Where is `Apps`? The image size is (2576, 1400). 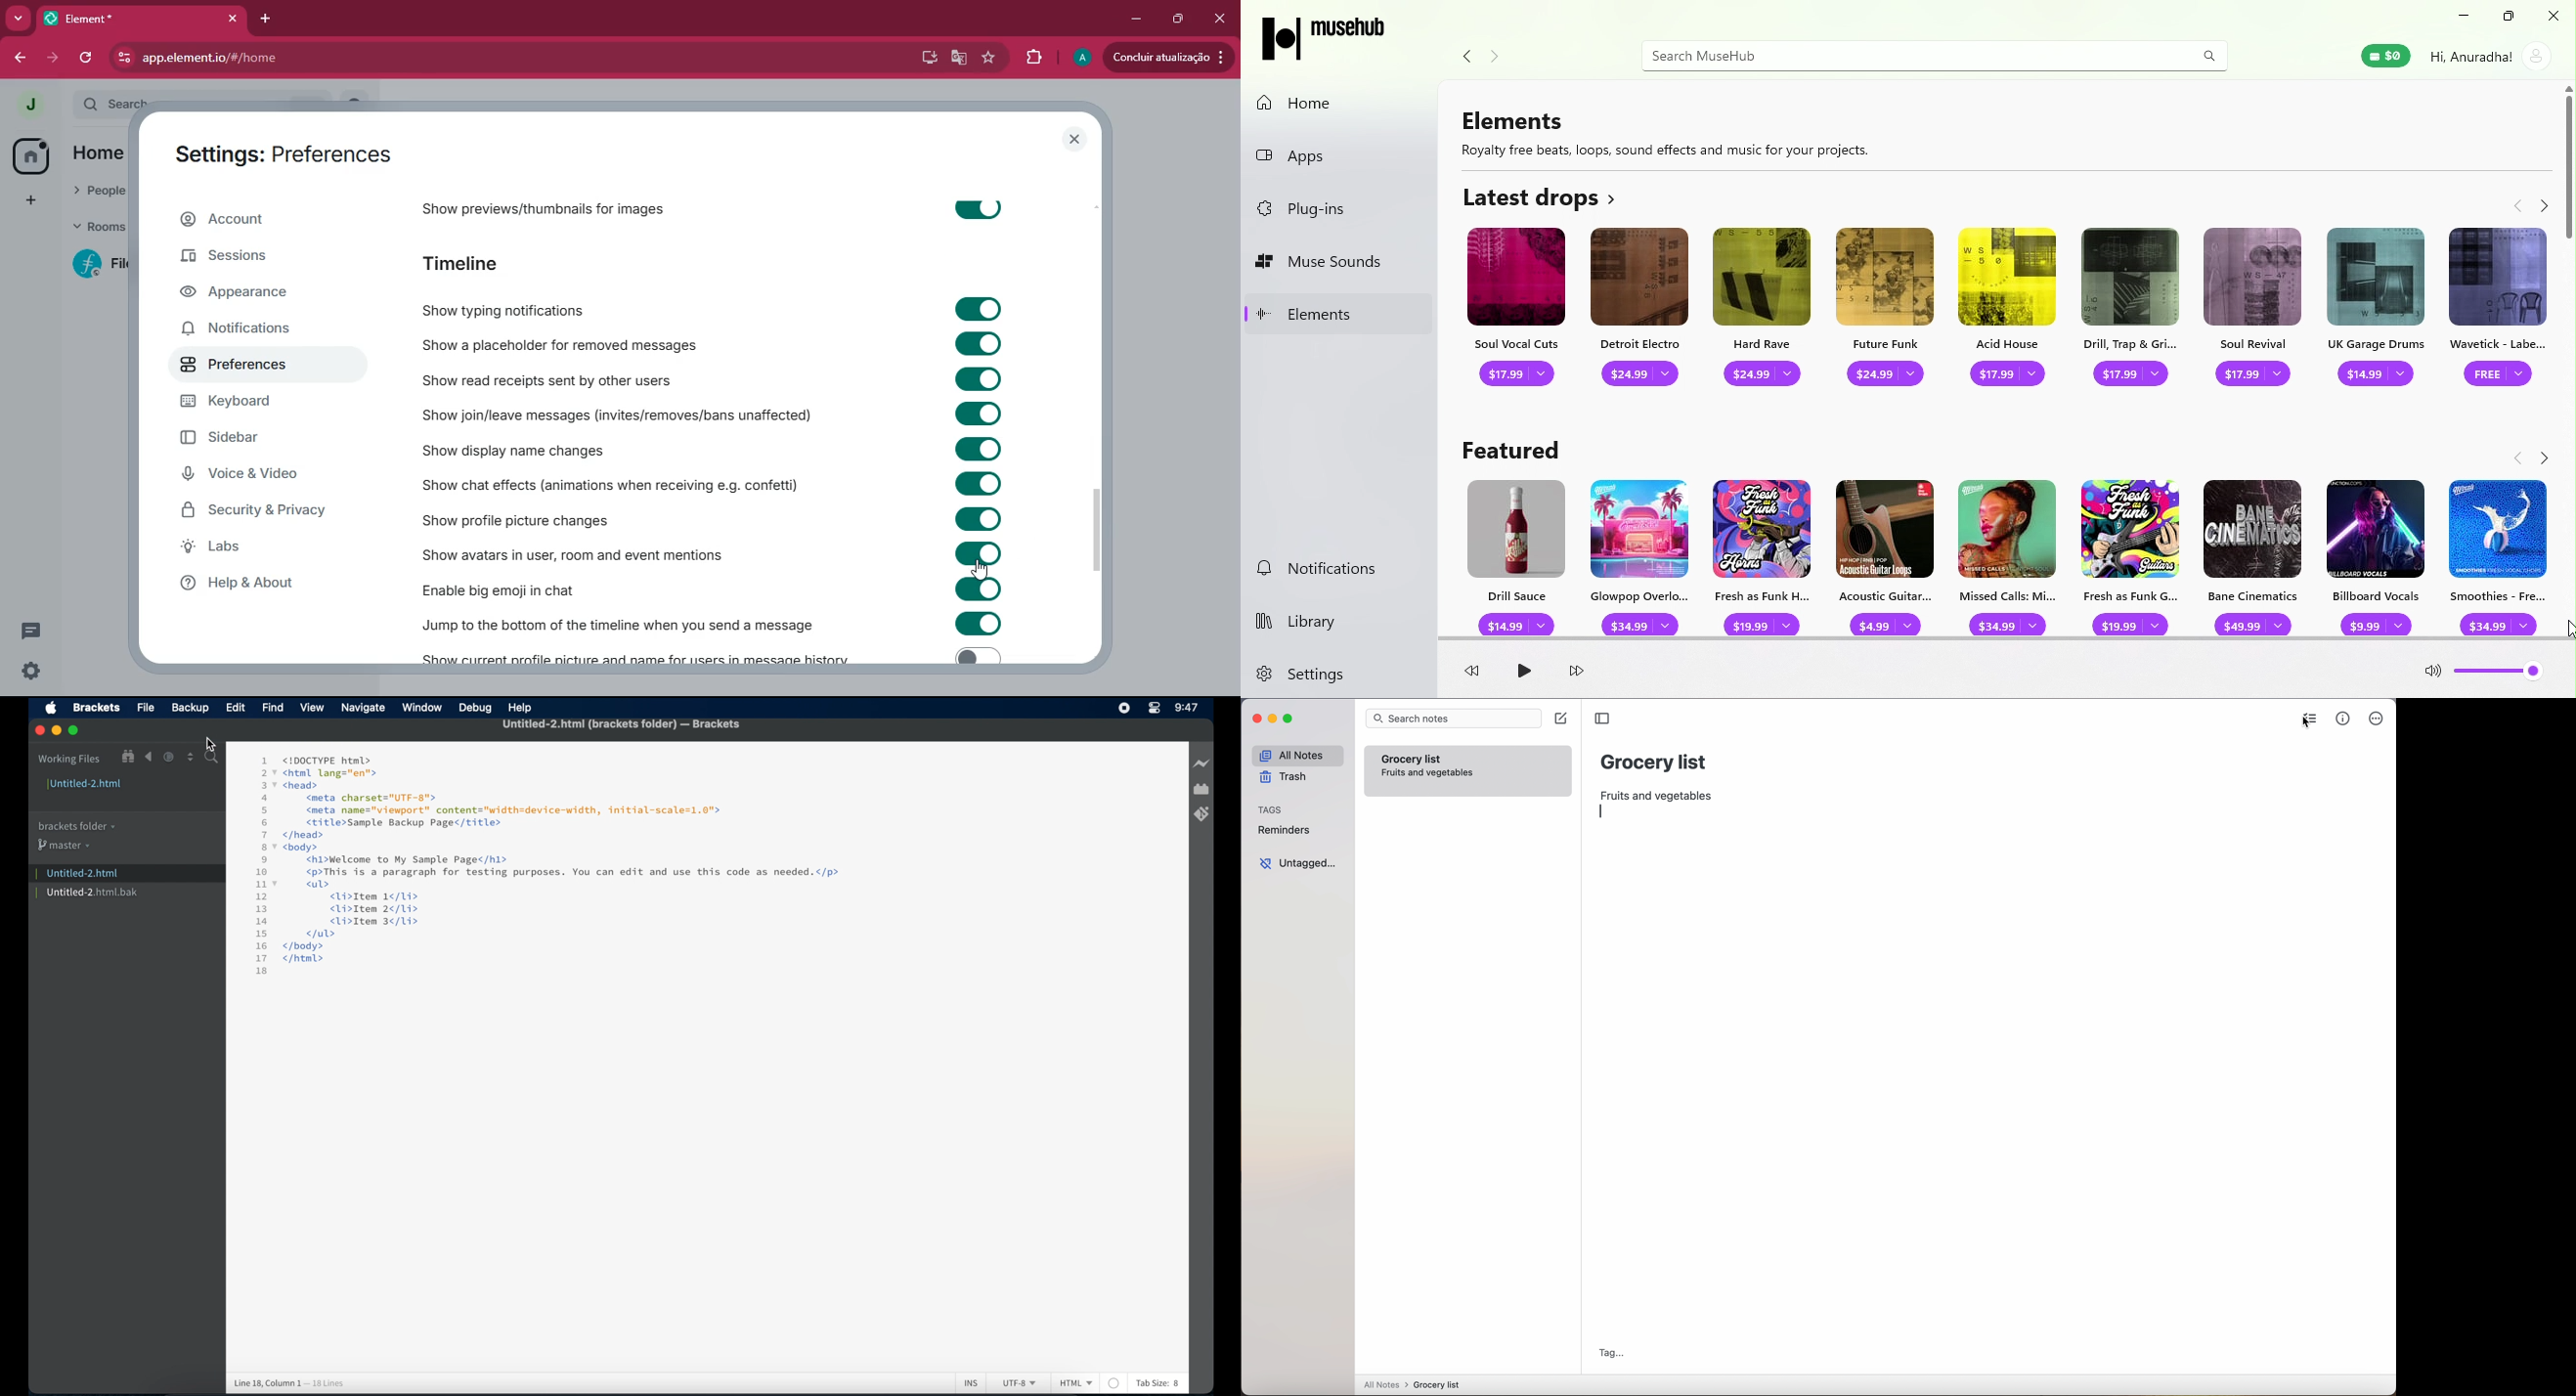
Apps is located at coordinates (1341, 153).